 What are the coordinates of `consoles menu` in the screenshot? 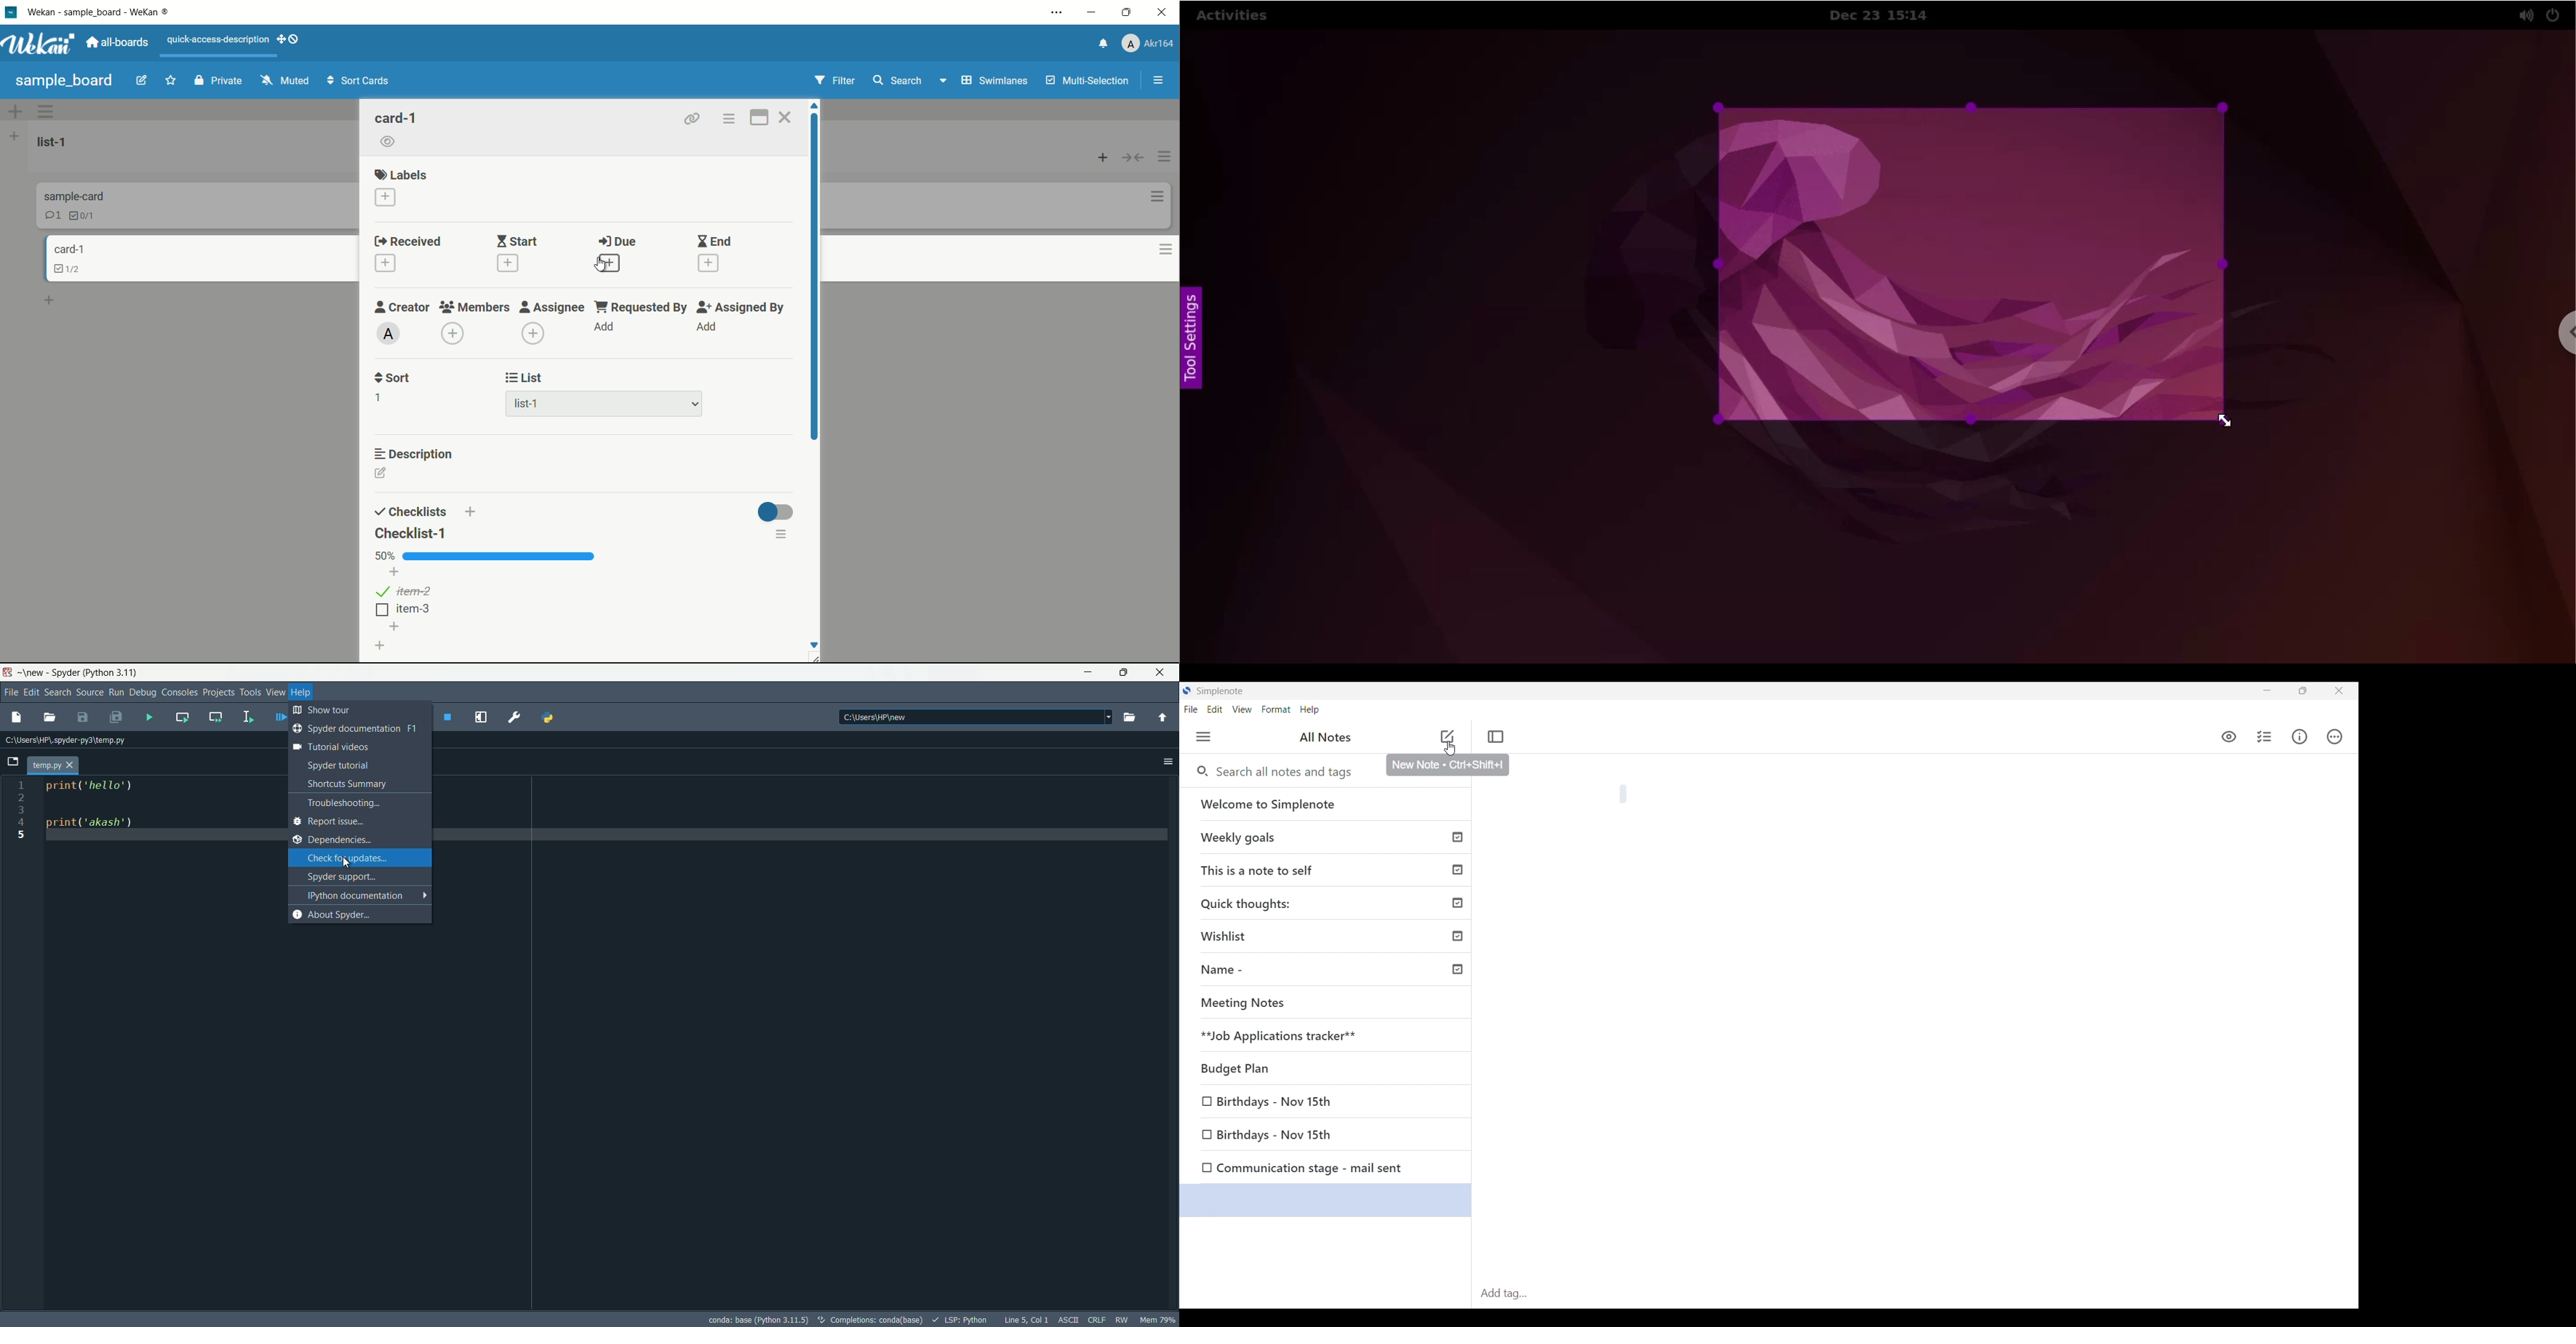 It's located at (179, 692).